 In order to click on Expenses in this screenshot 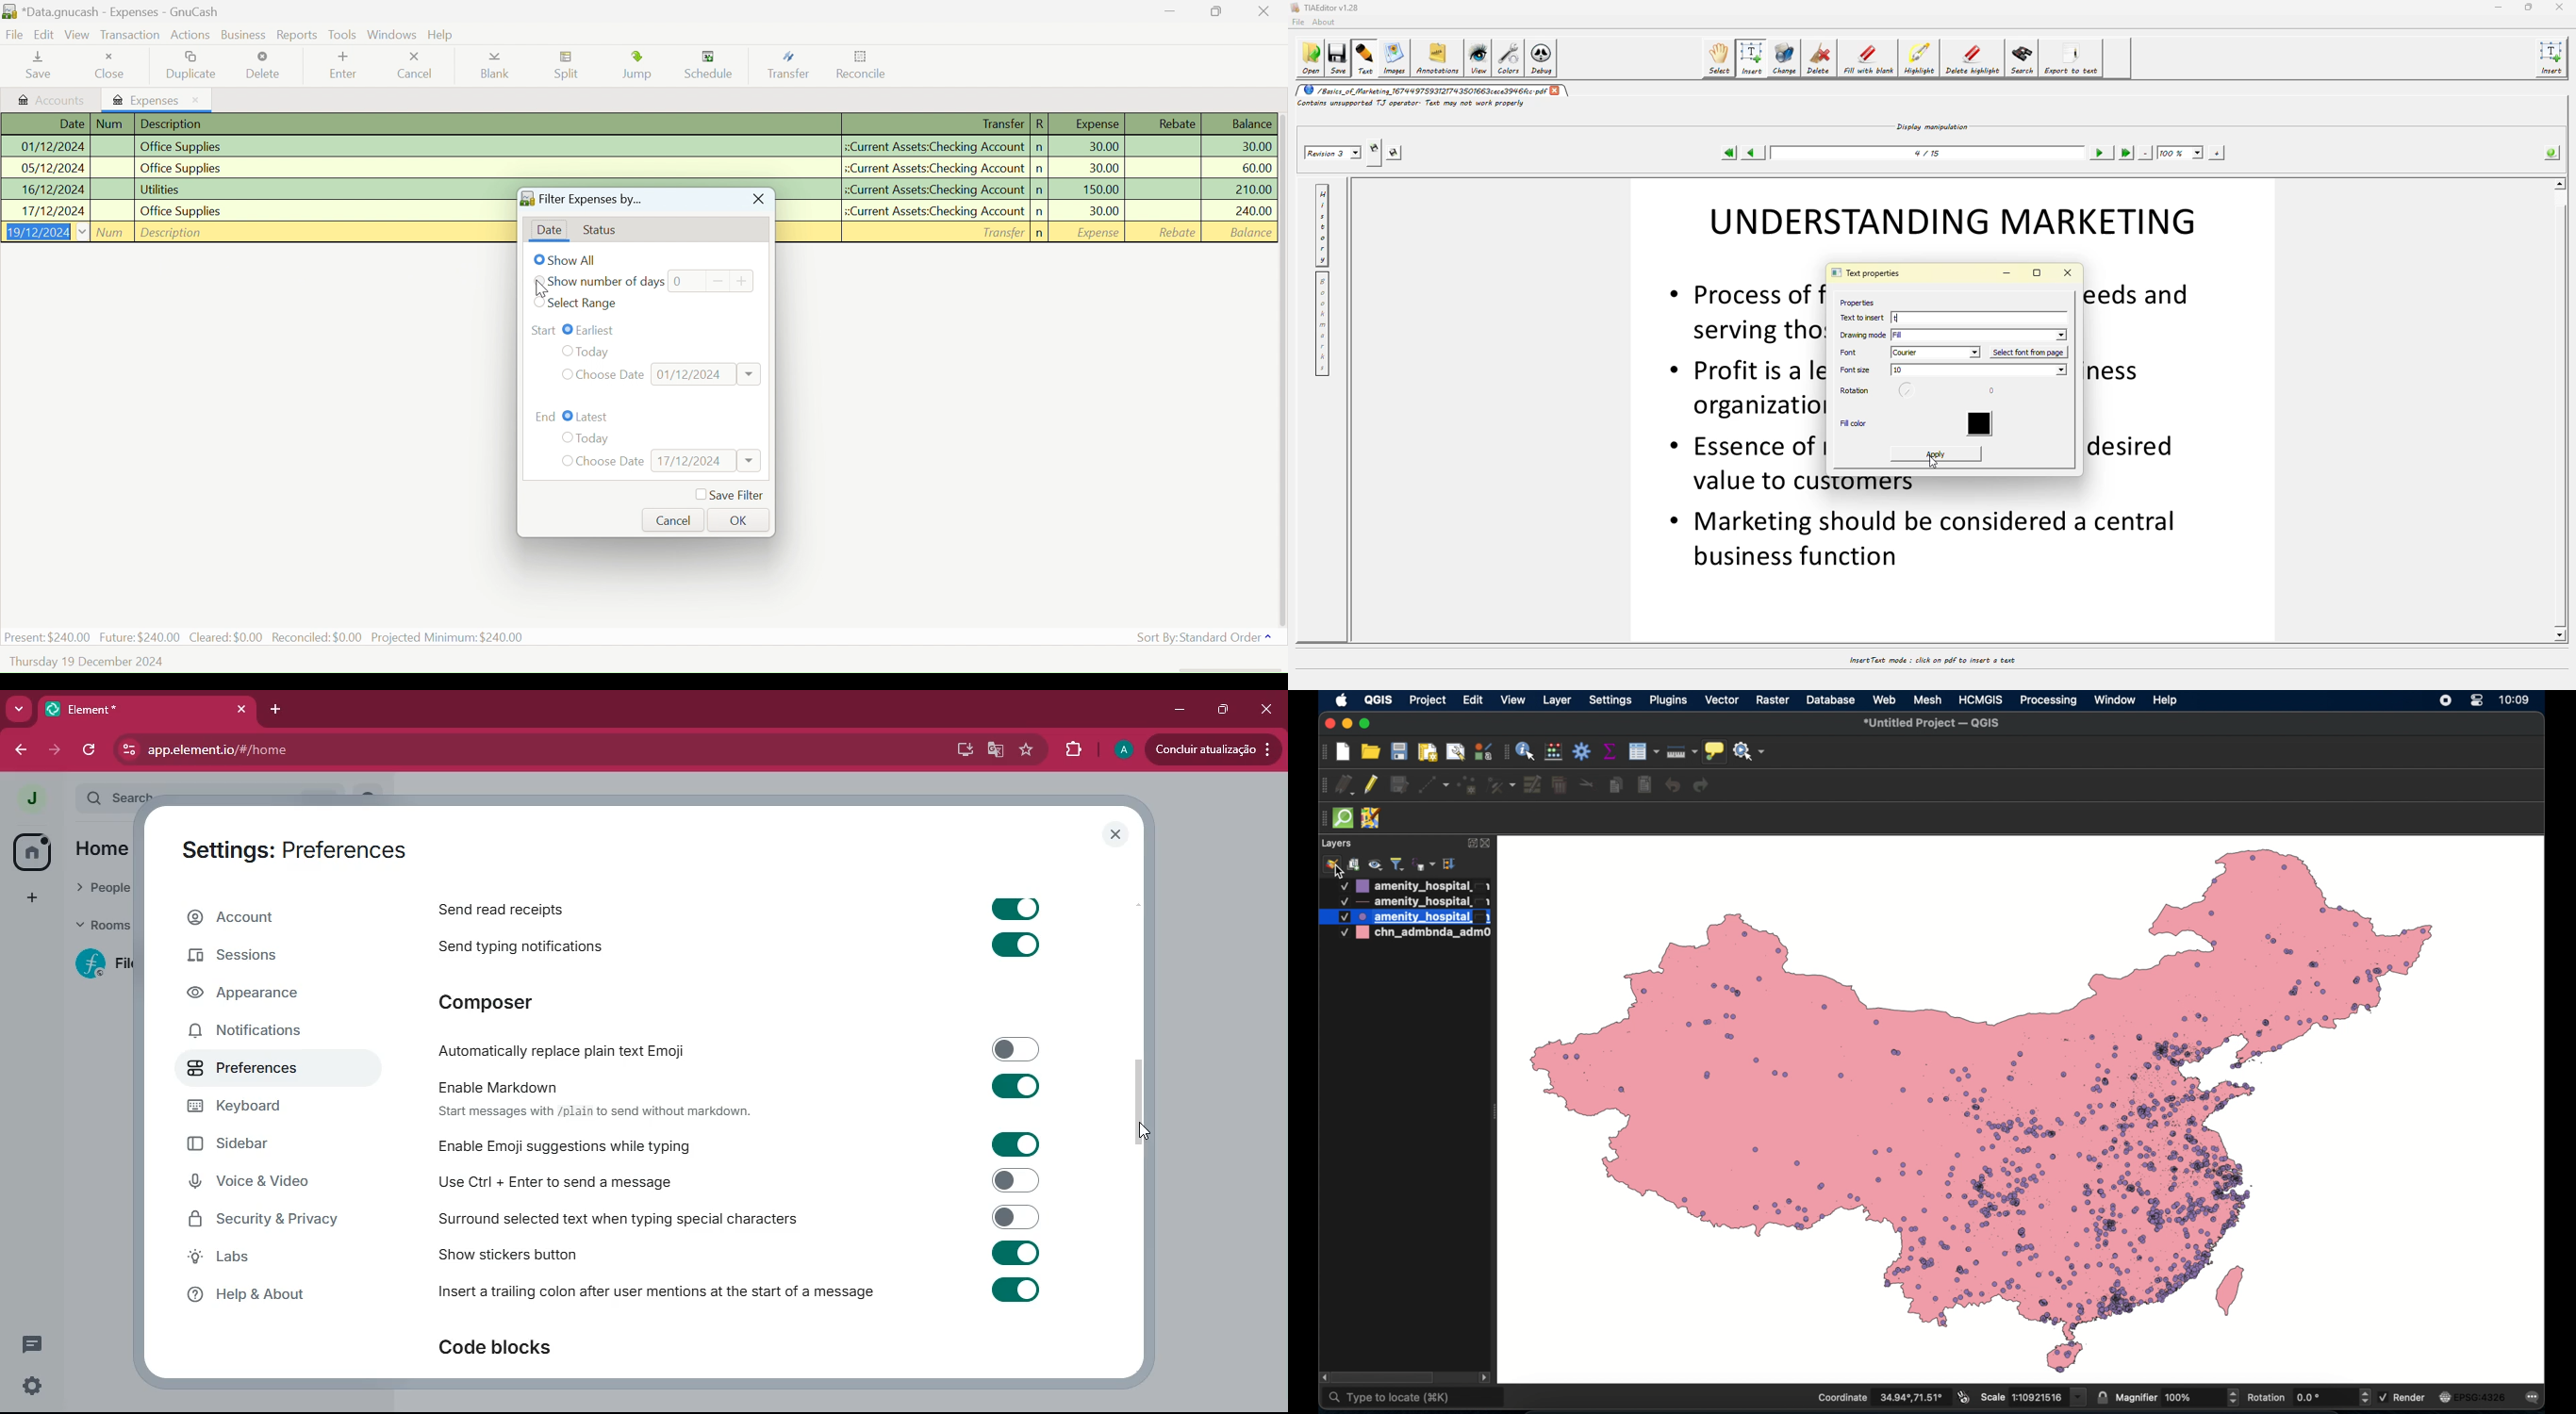, I will do `click(158, 99)`.